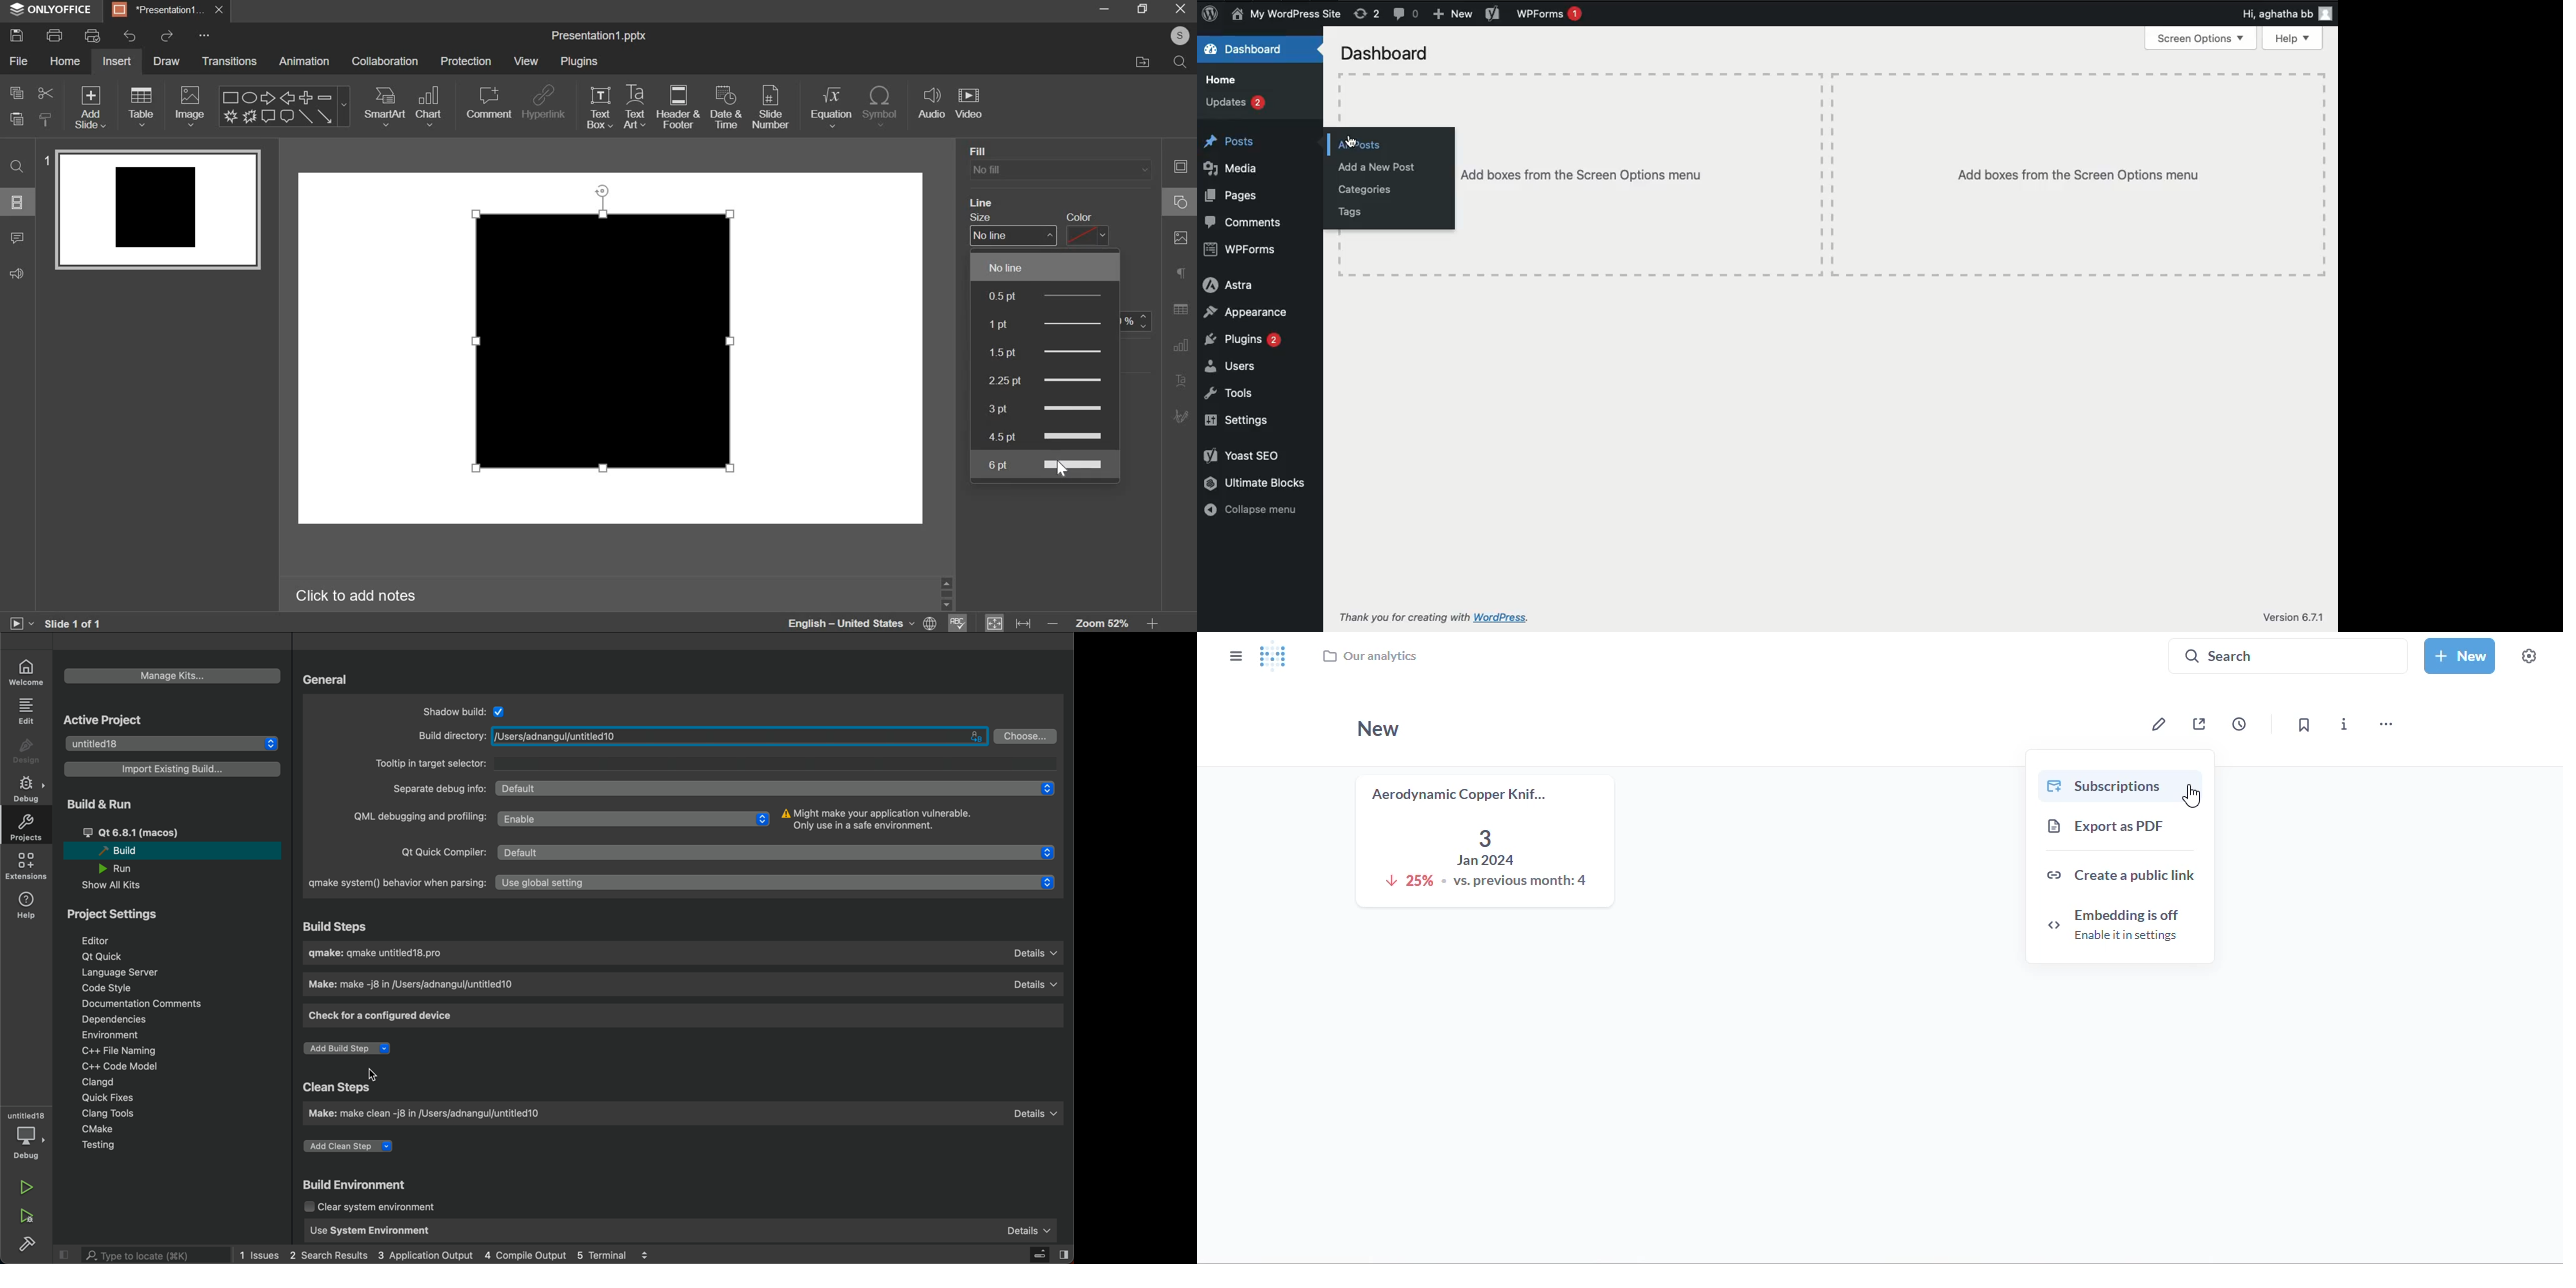 Image resolution: width=2576 pixels, height=1288 pixels. I want to click on 5 Terminal, so click(603, 1255).